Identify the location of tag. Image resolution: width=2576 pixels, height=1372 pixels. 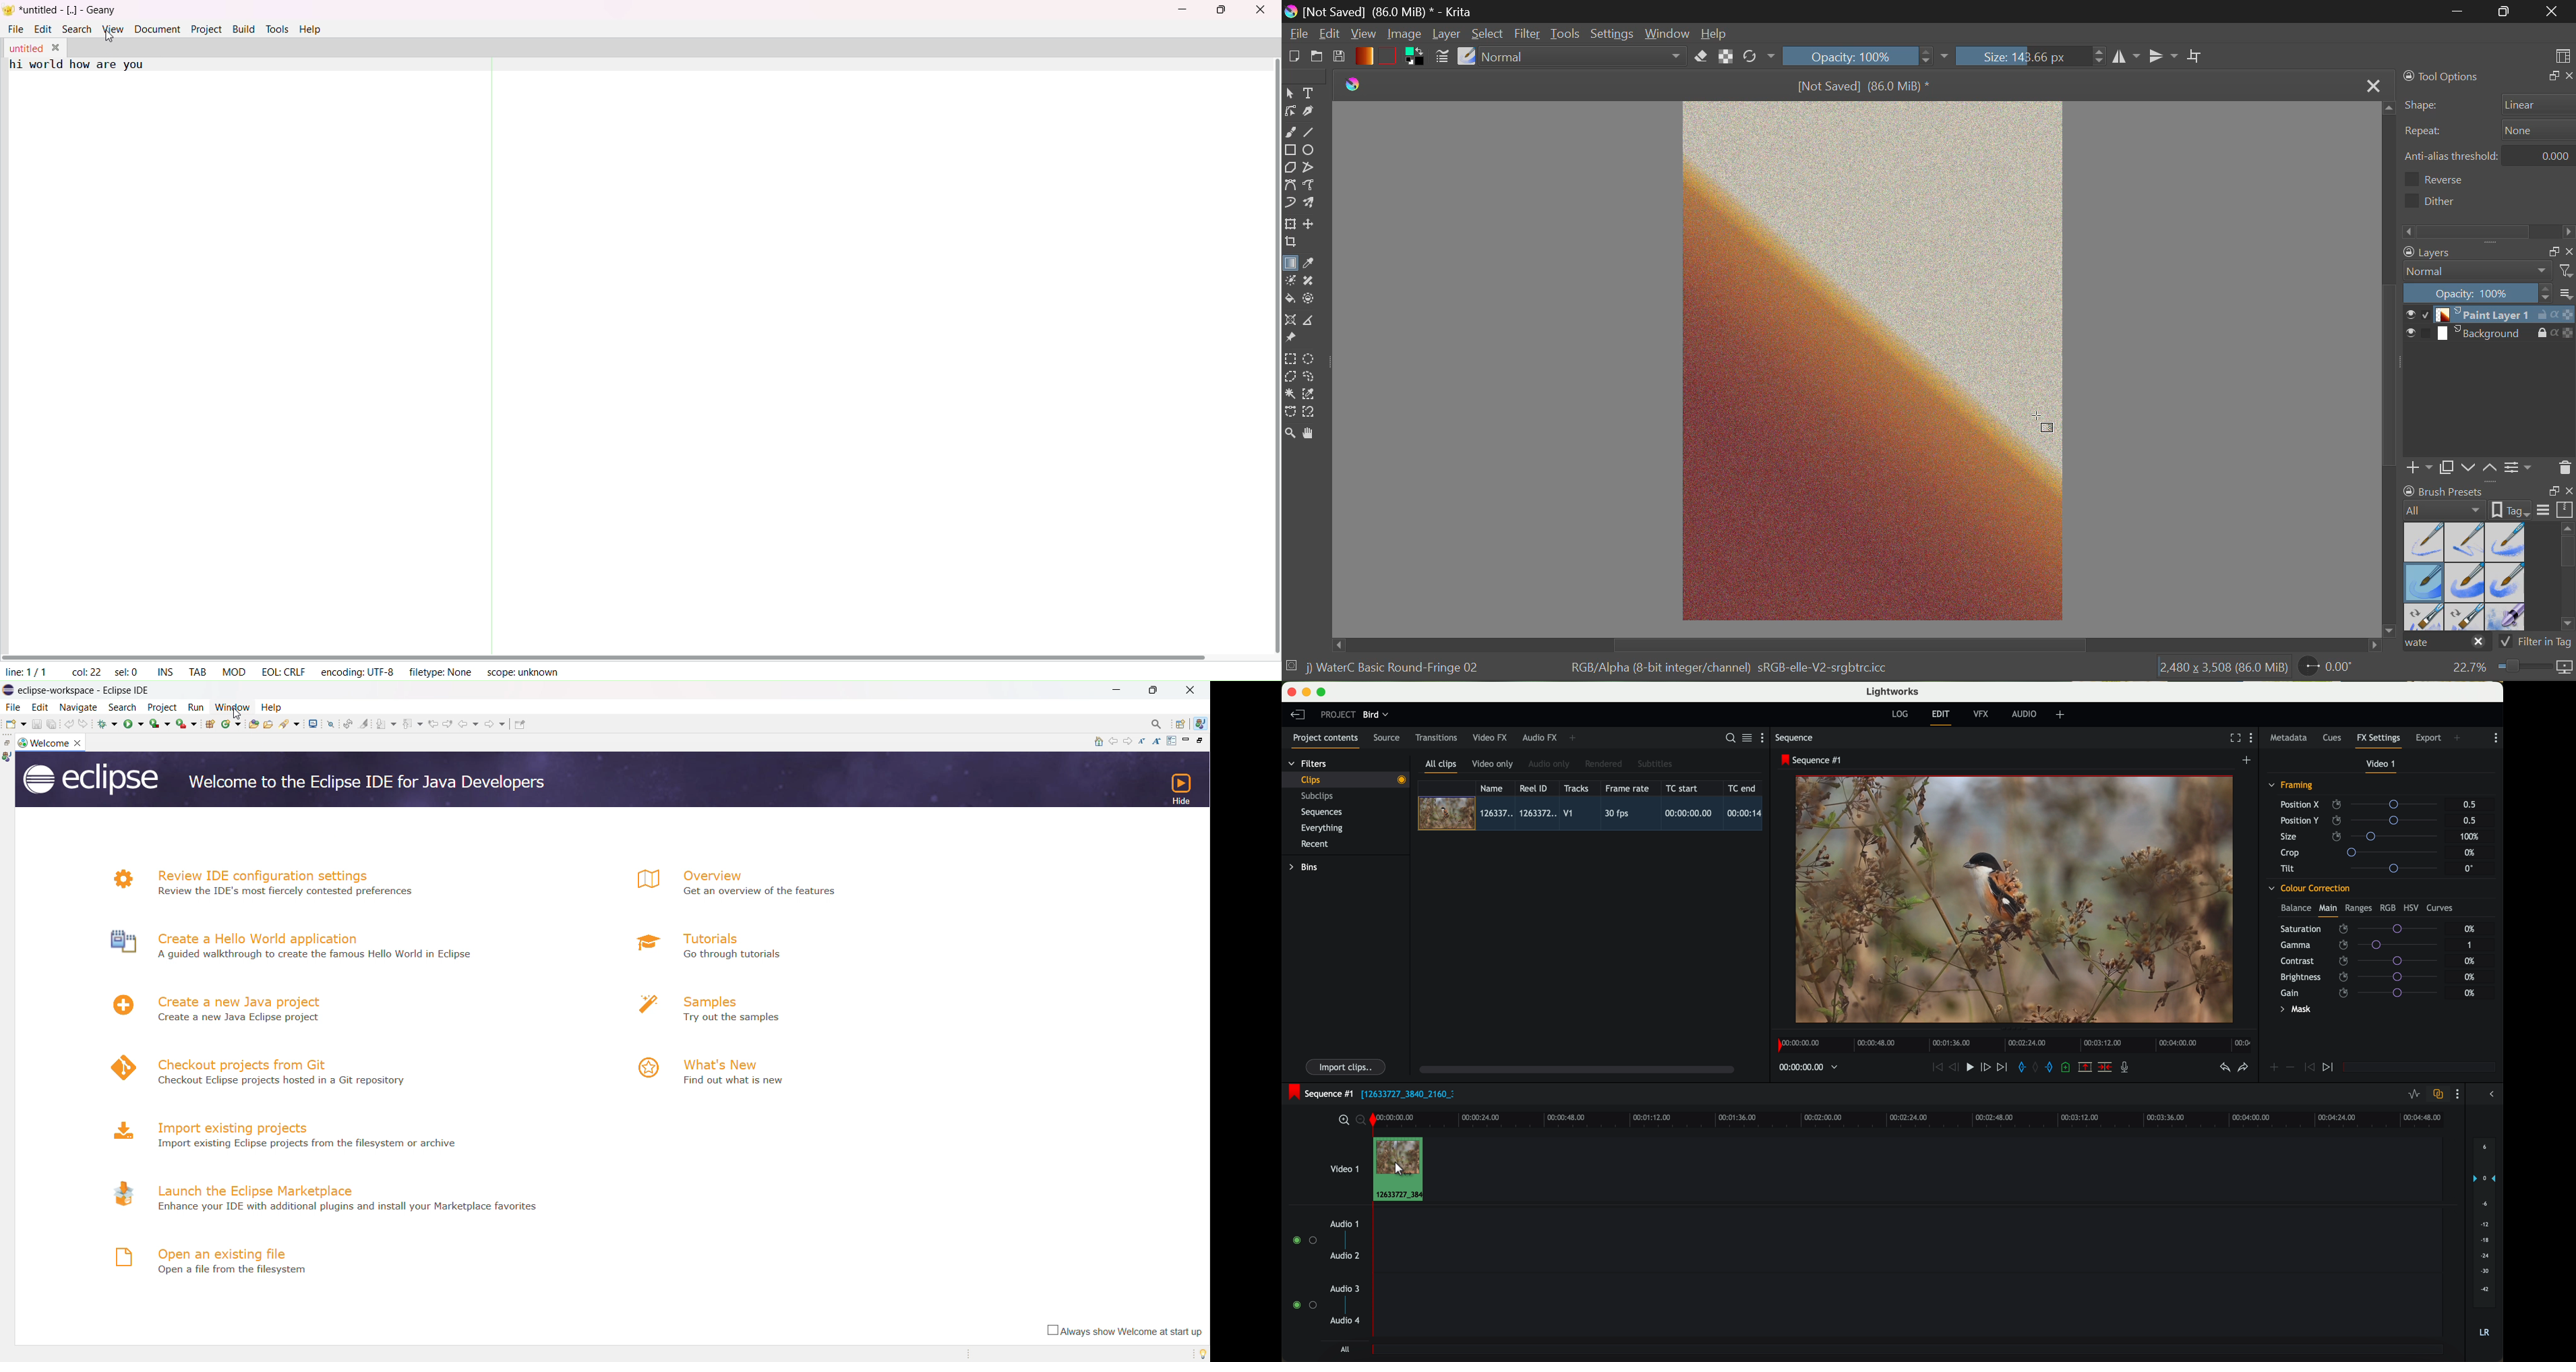
(2513, 509).